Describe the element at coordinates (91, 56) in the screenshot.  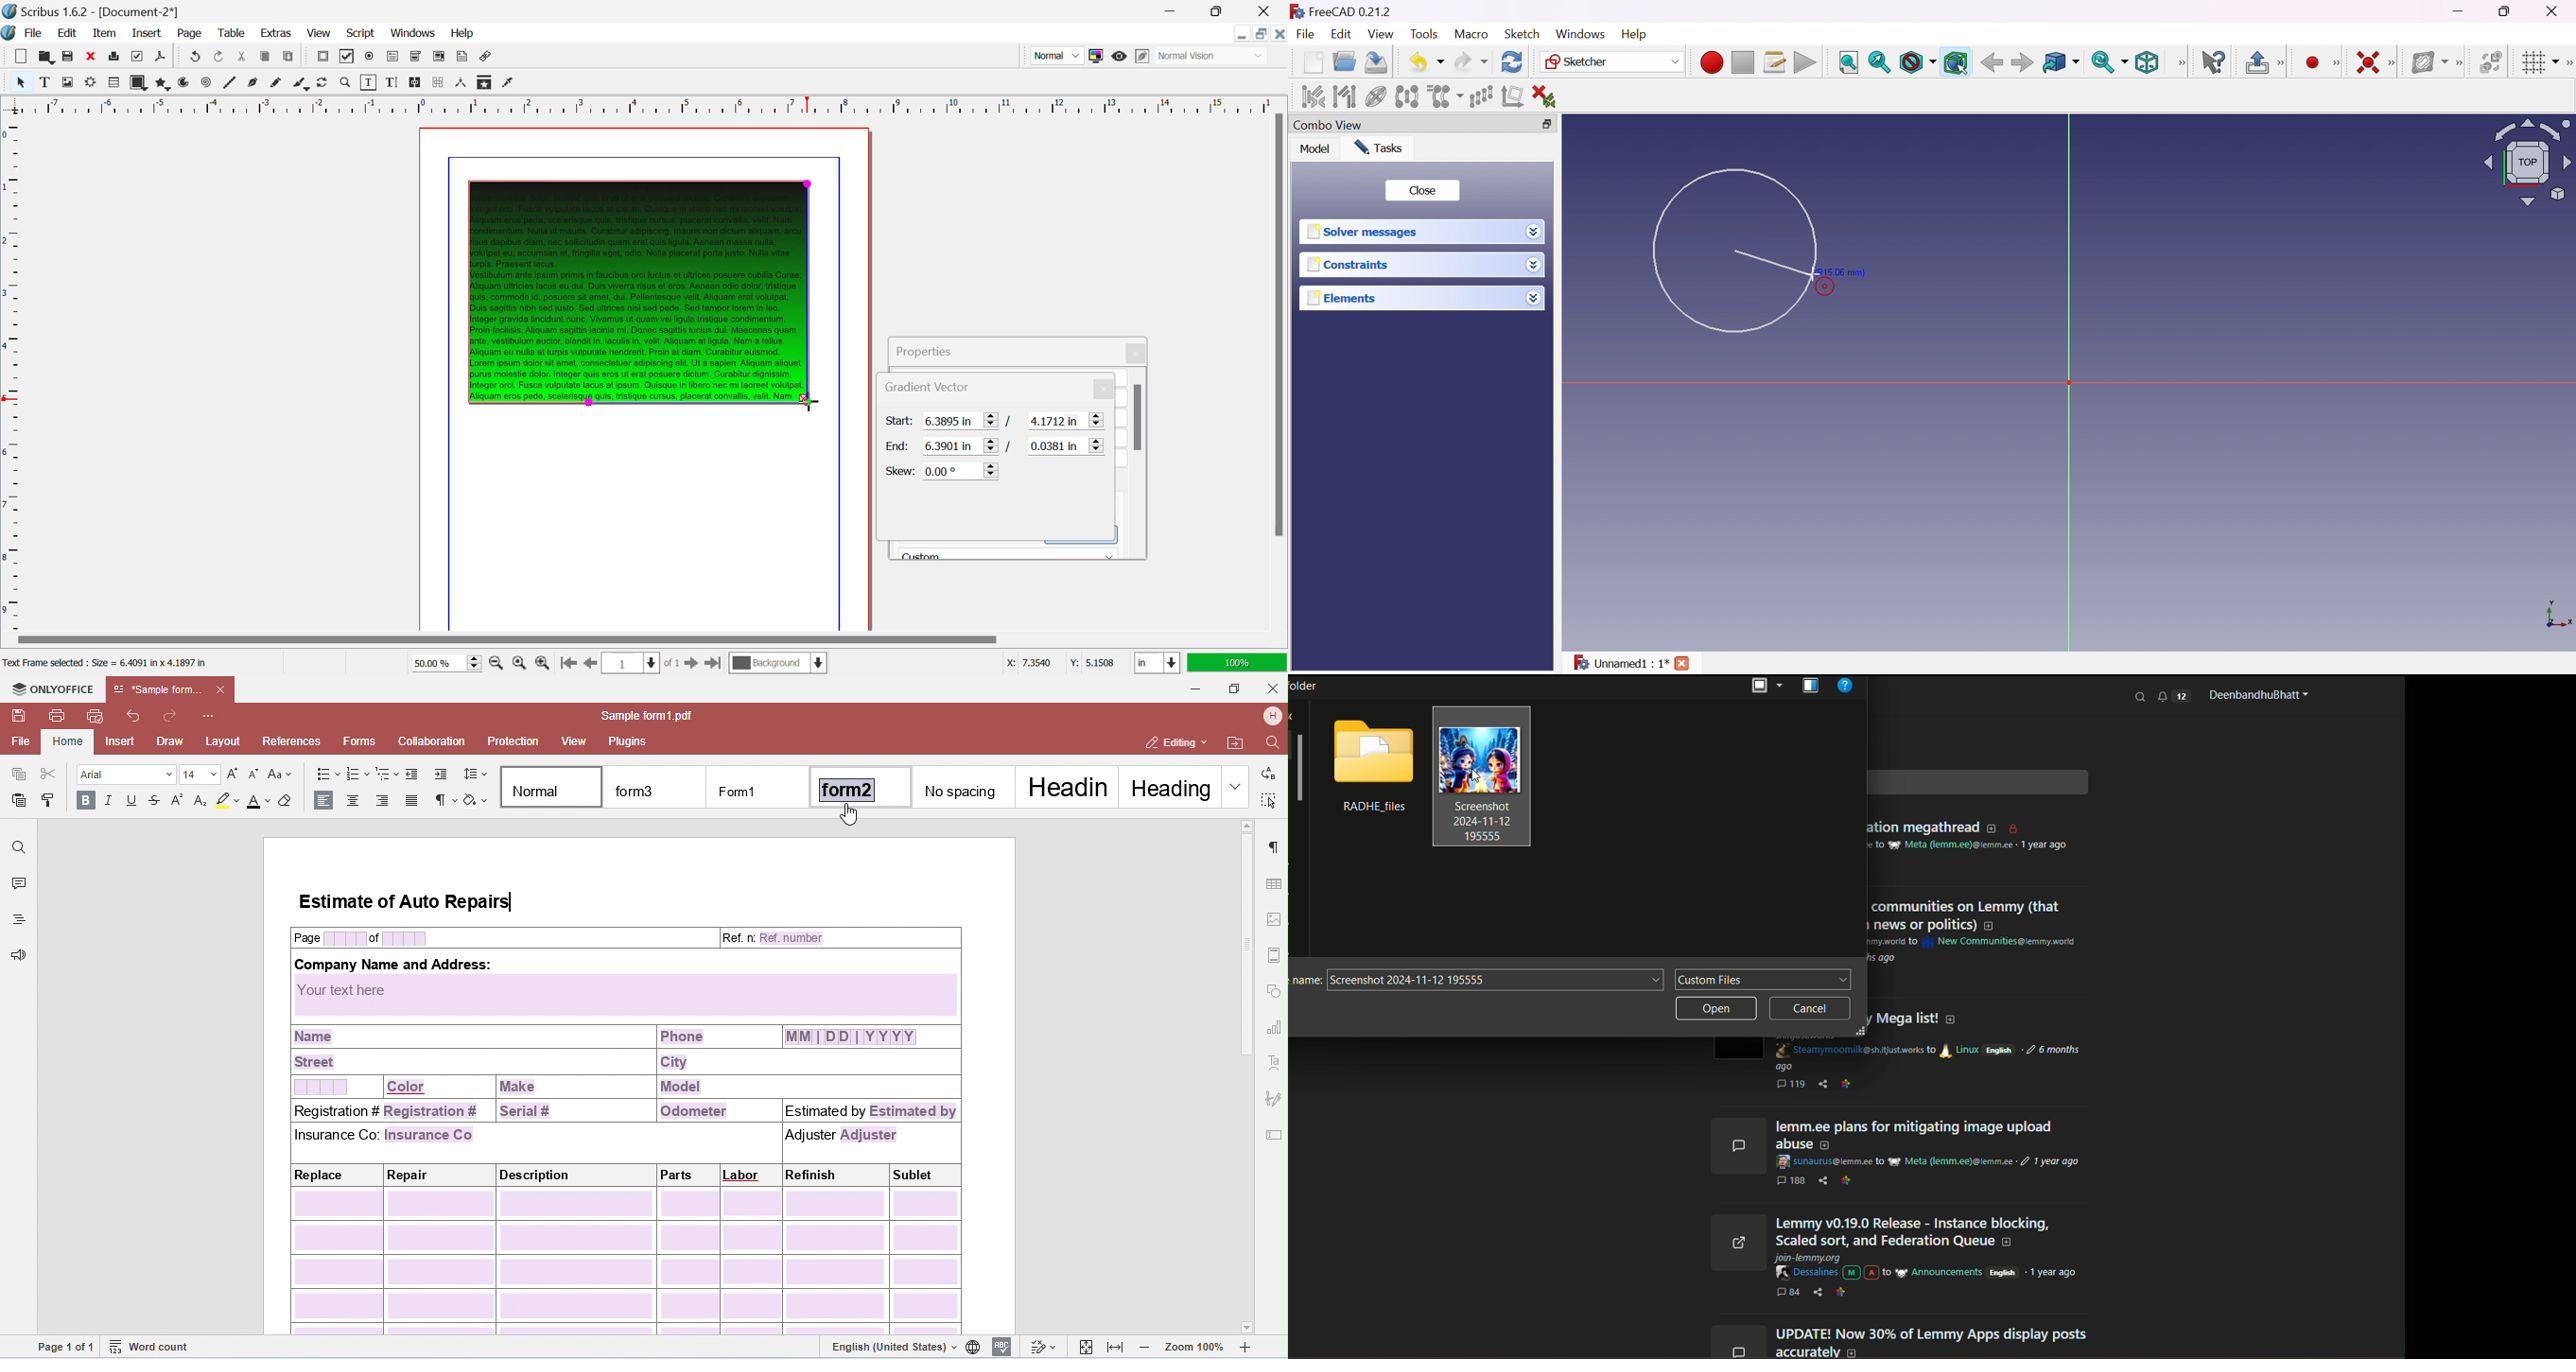
I see `Discard` at that location.